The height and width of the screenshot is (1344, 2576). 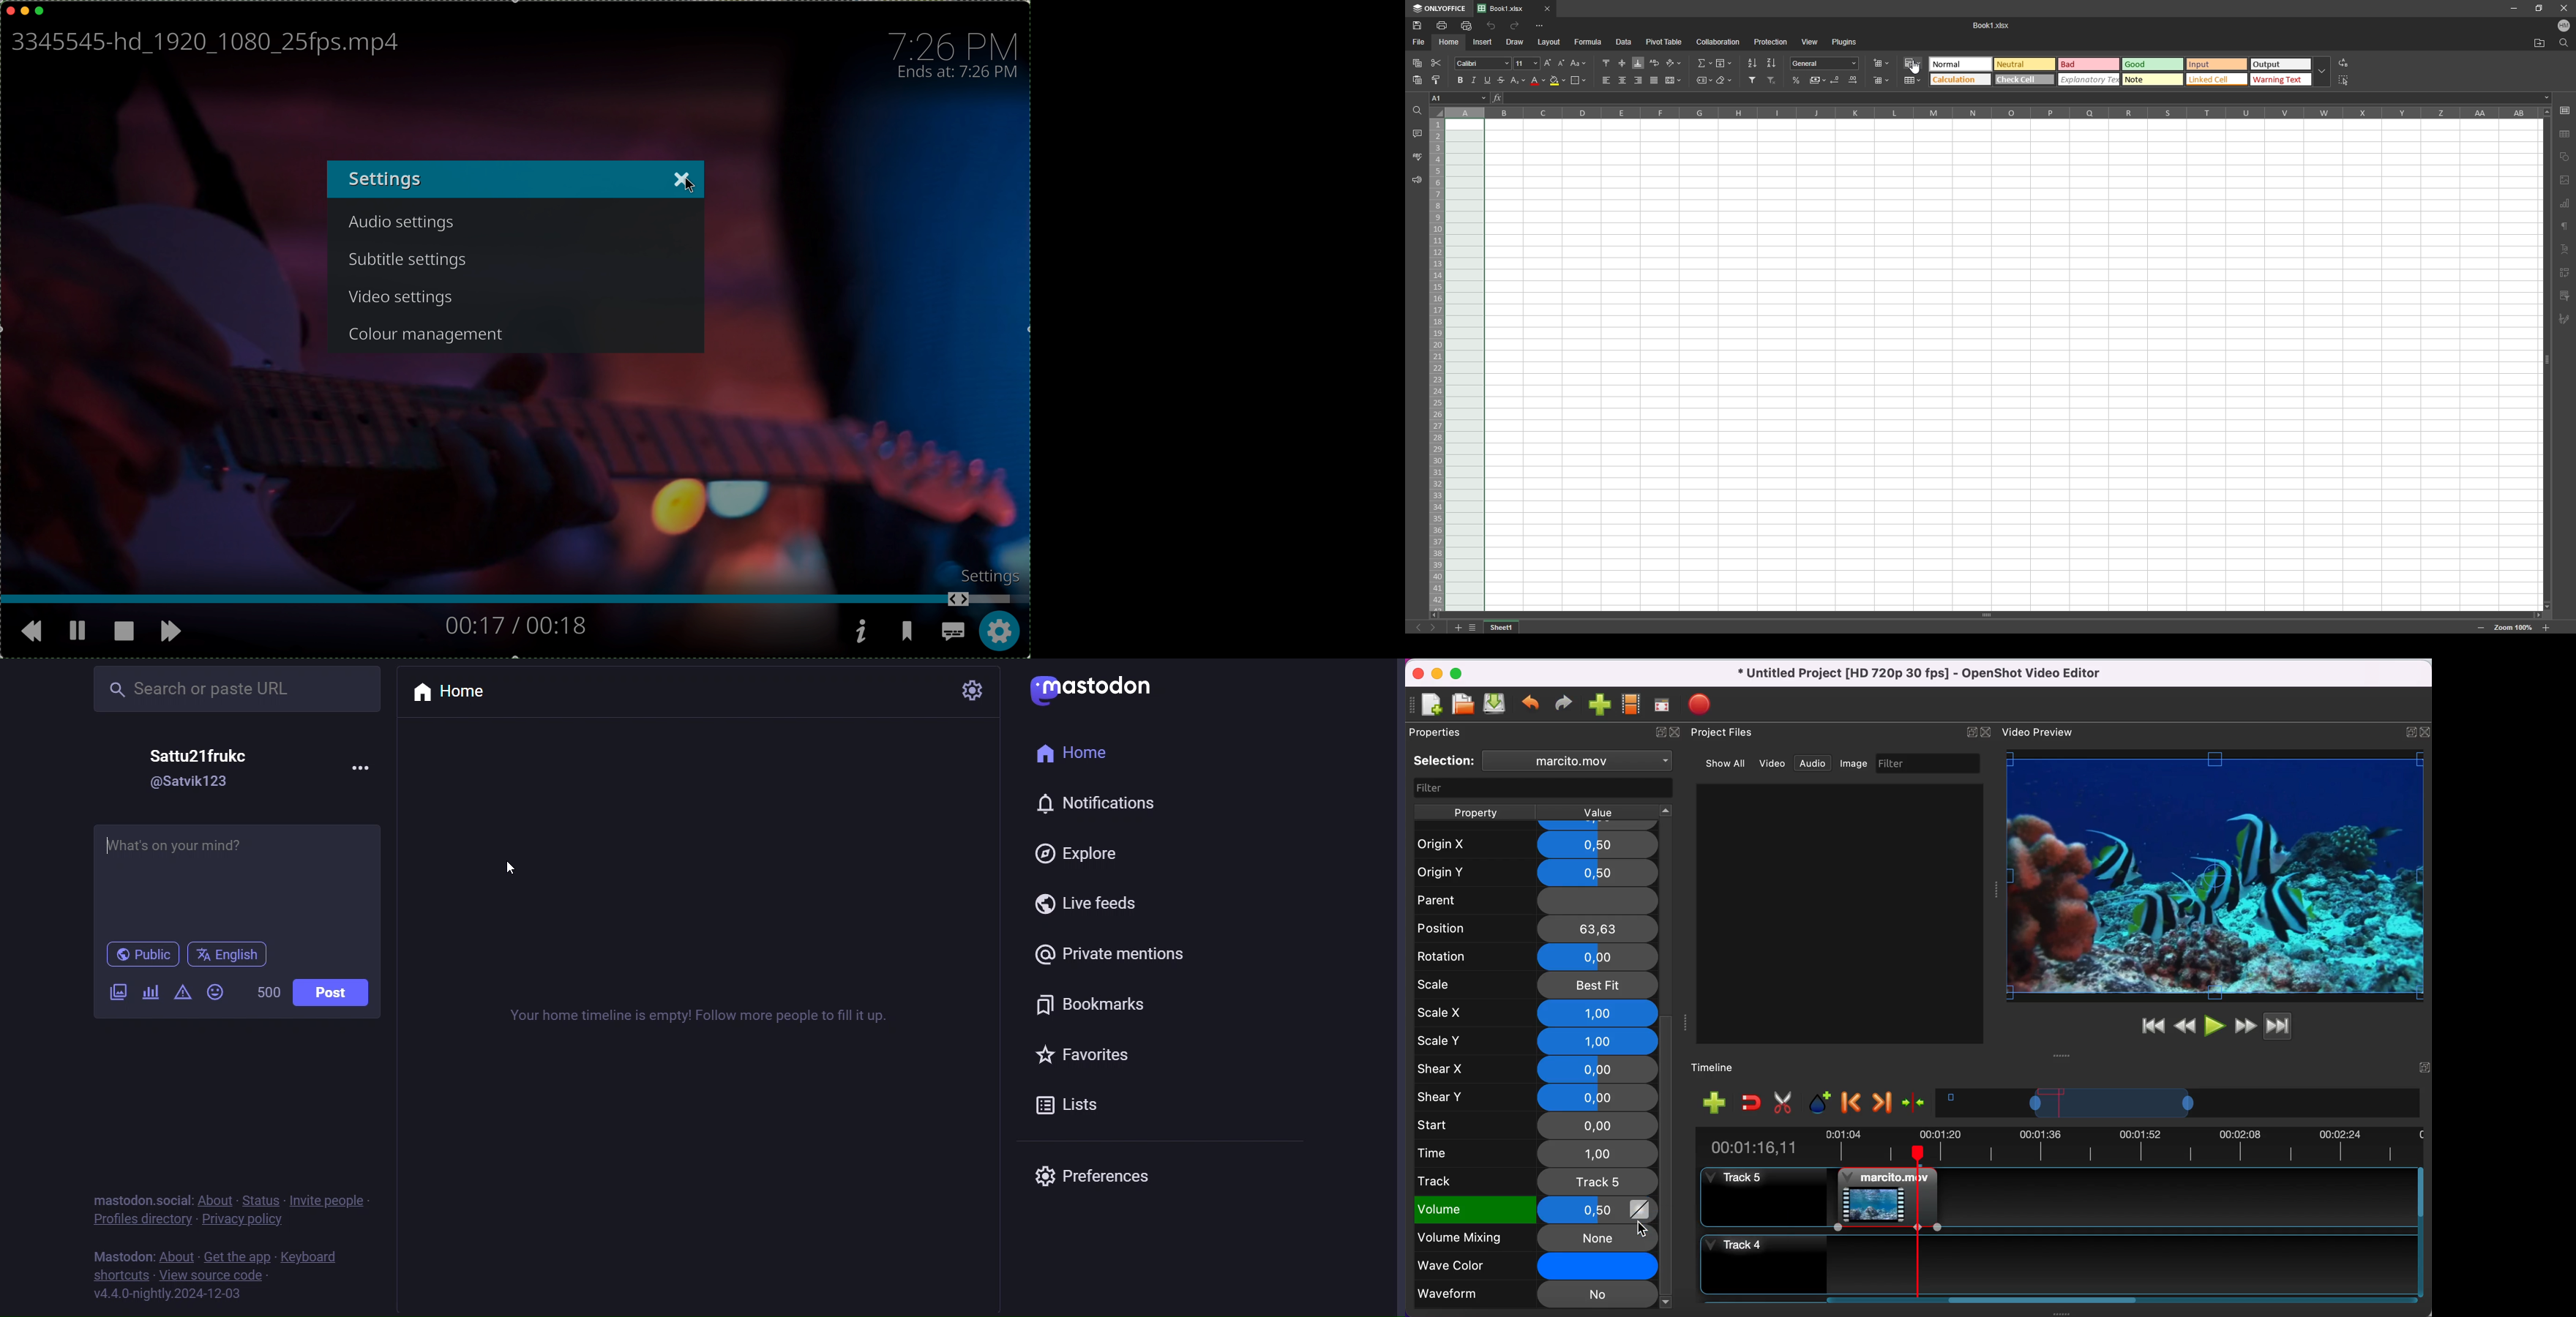 What do you see at coordinates (2514, 9) in the screenshot?
I see `minimize` at bounding box center [2514, 9].